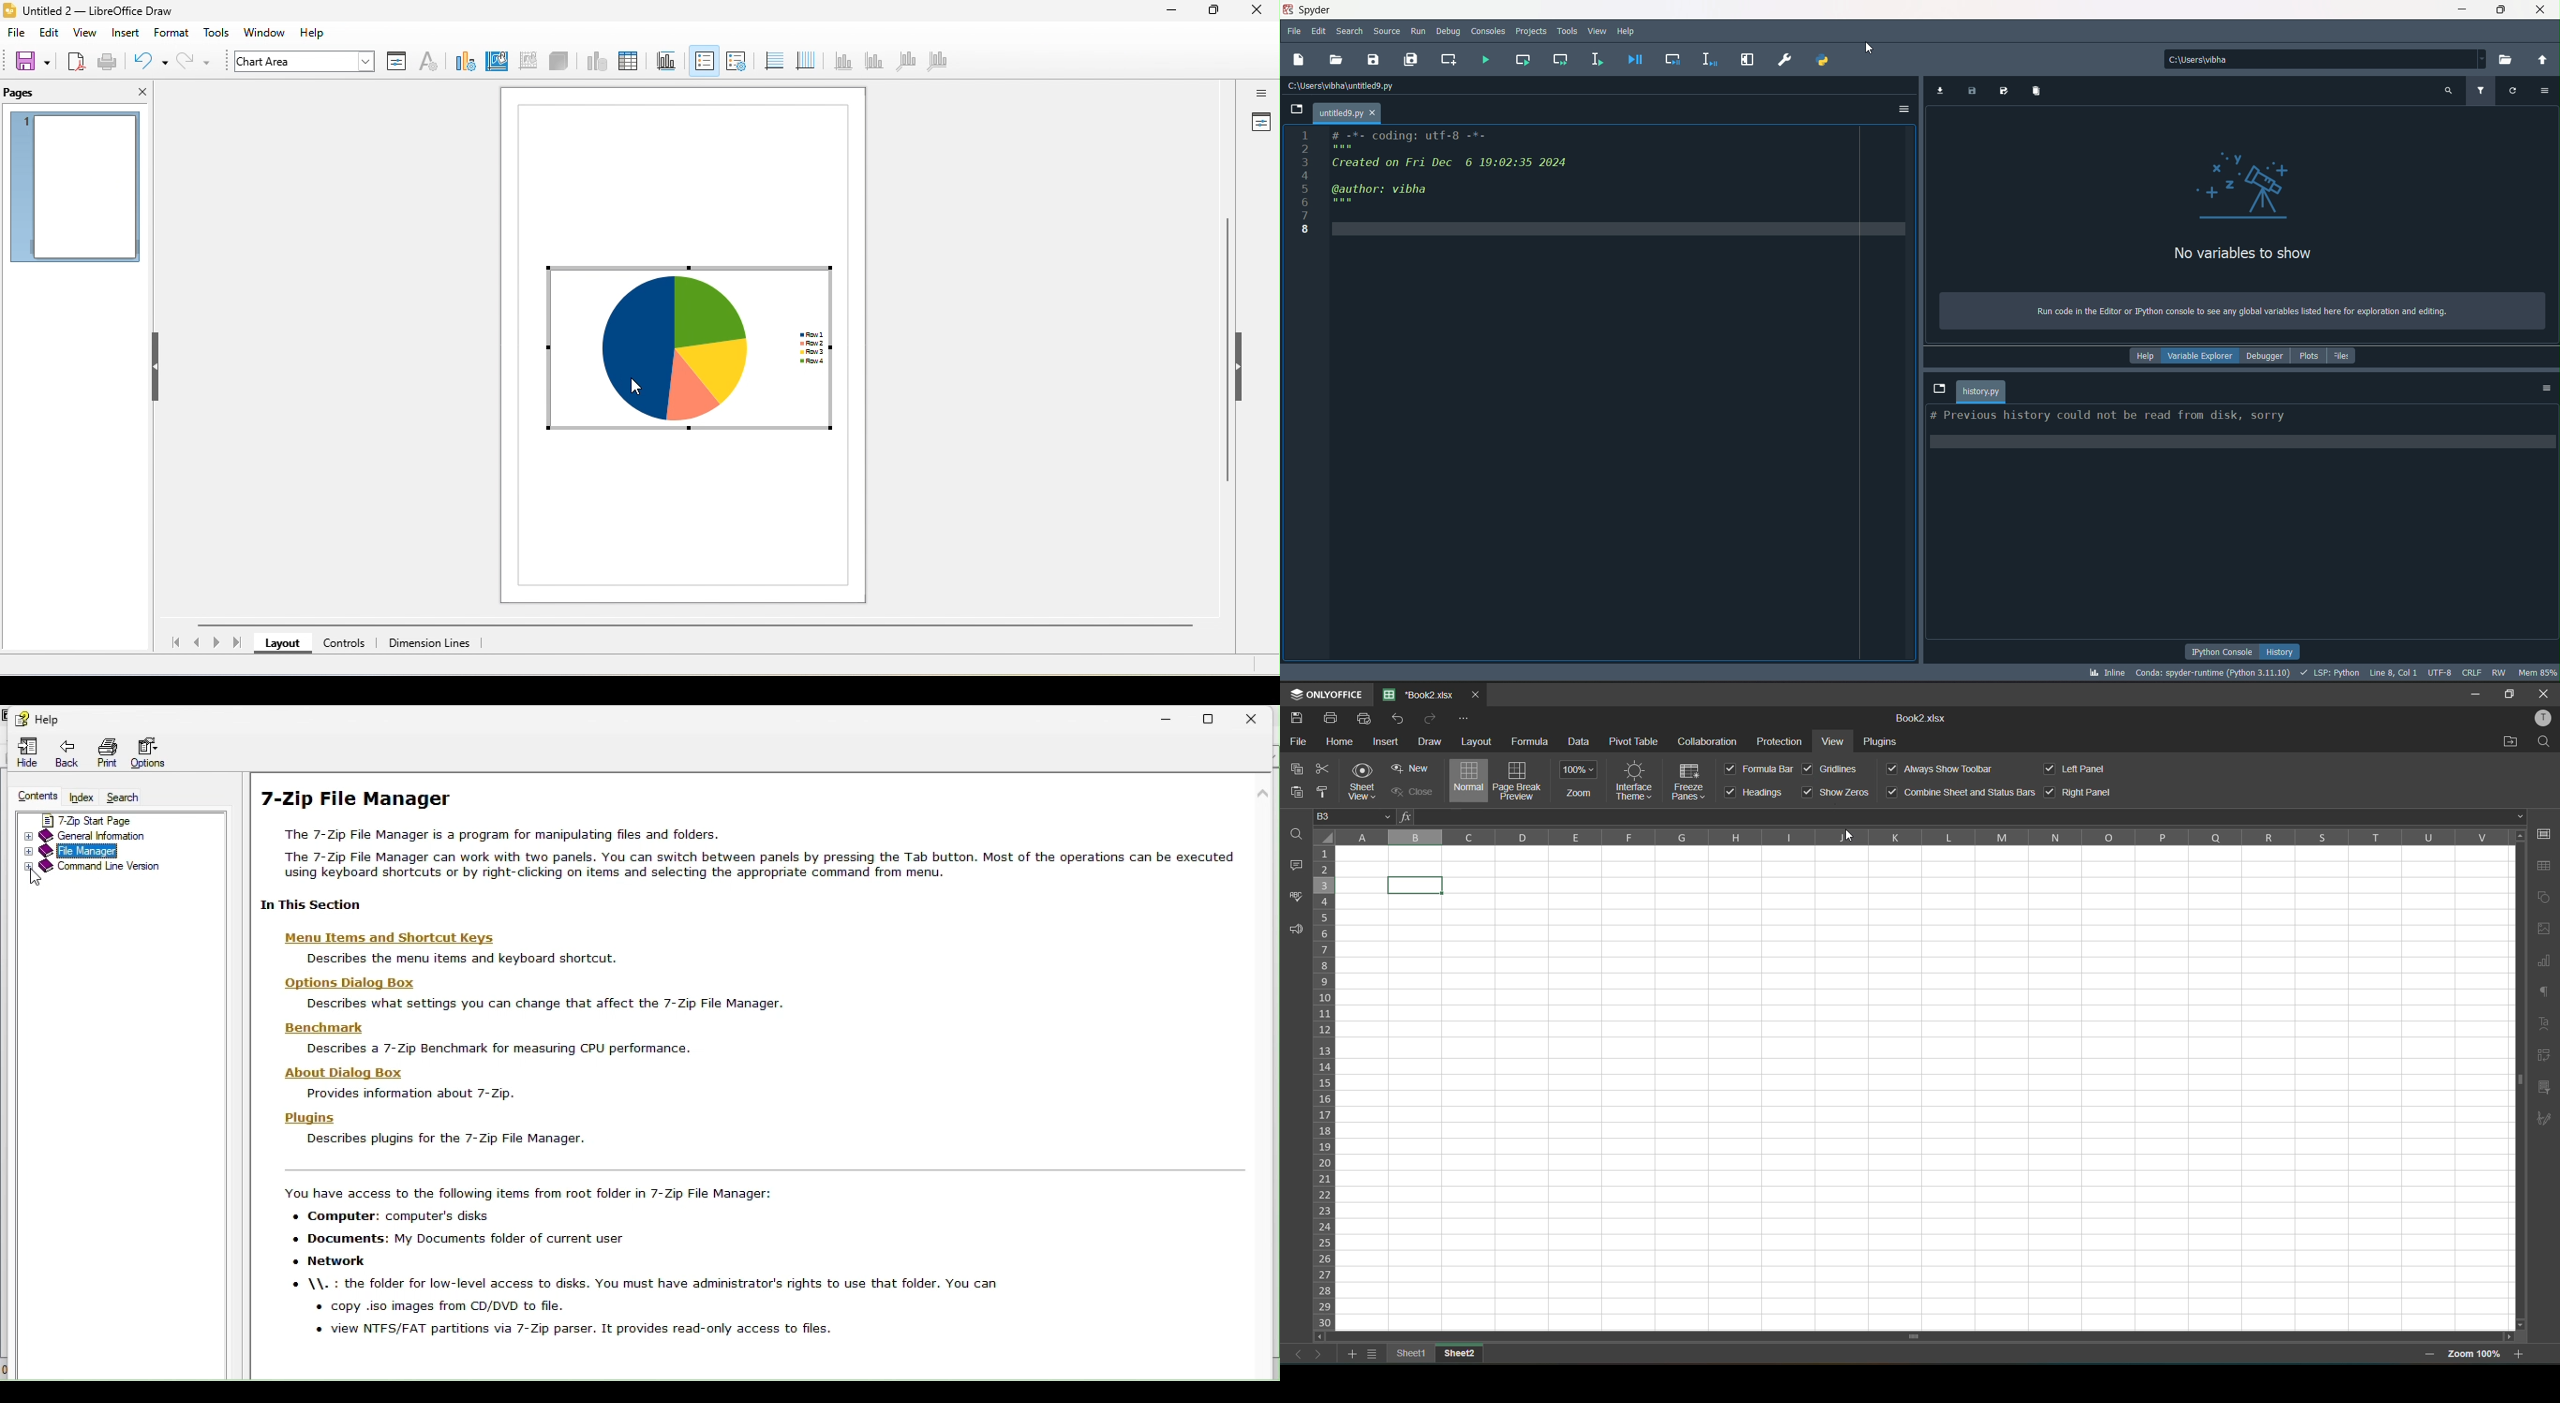  I want to click on paste, so click(1293, 792).